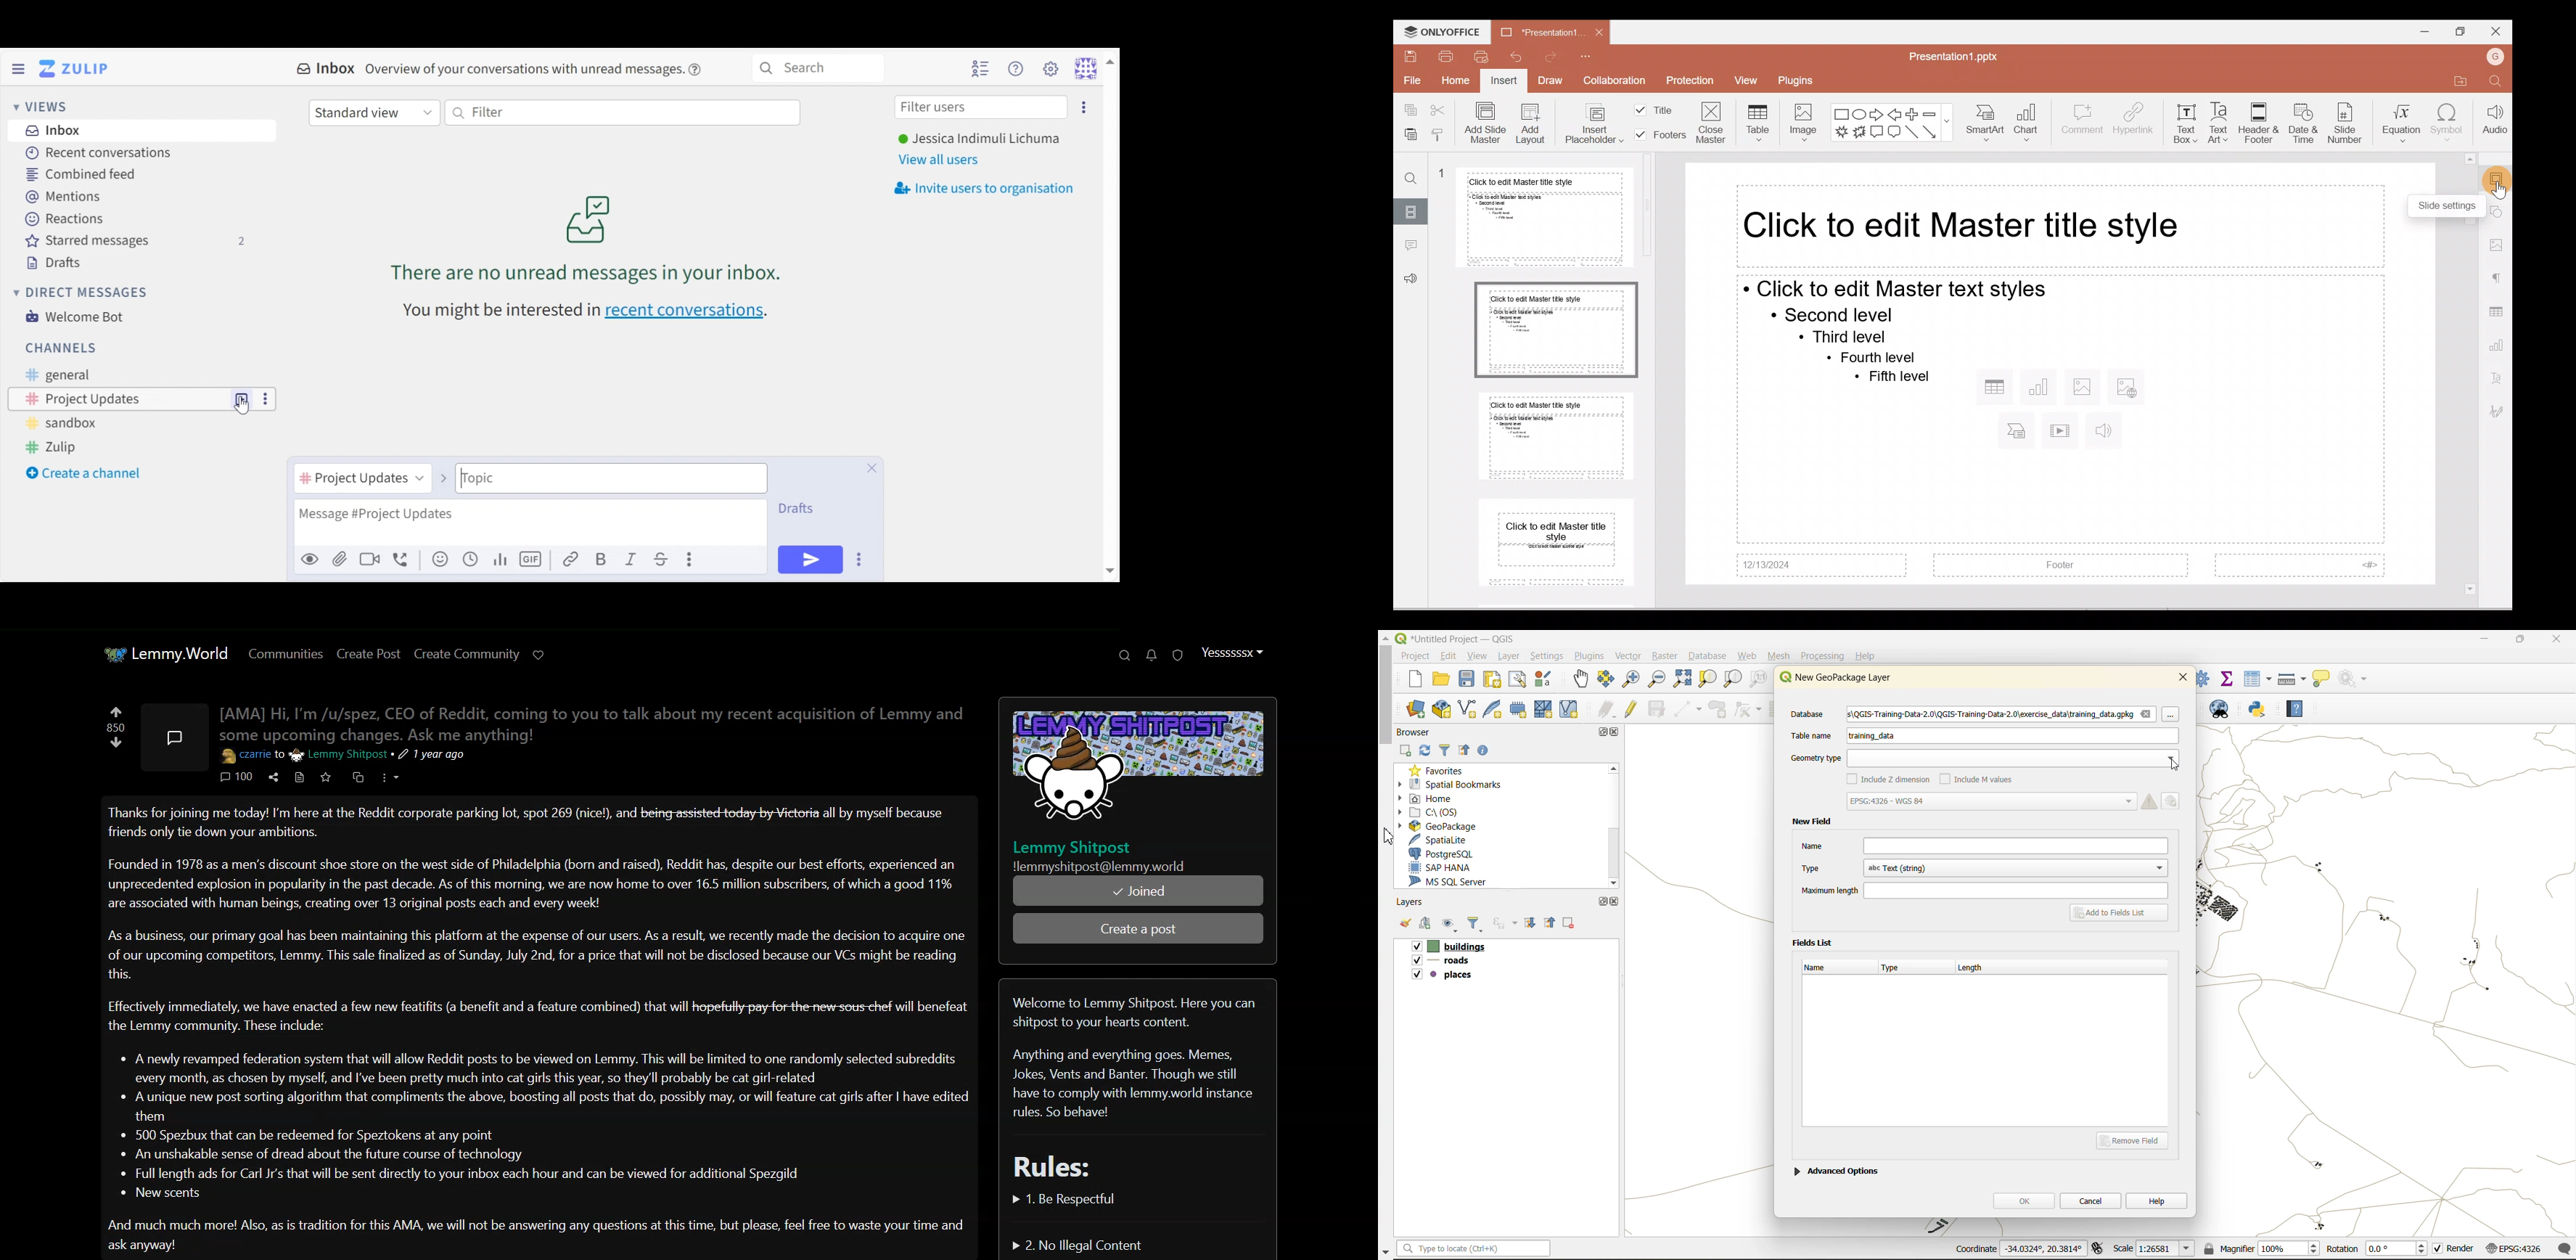 This screenshot has width=2576, height=1260. What do you see at coordinates (1569, 925) in the screenshot?
I see `remove` at bounding box center [1569, 925].